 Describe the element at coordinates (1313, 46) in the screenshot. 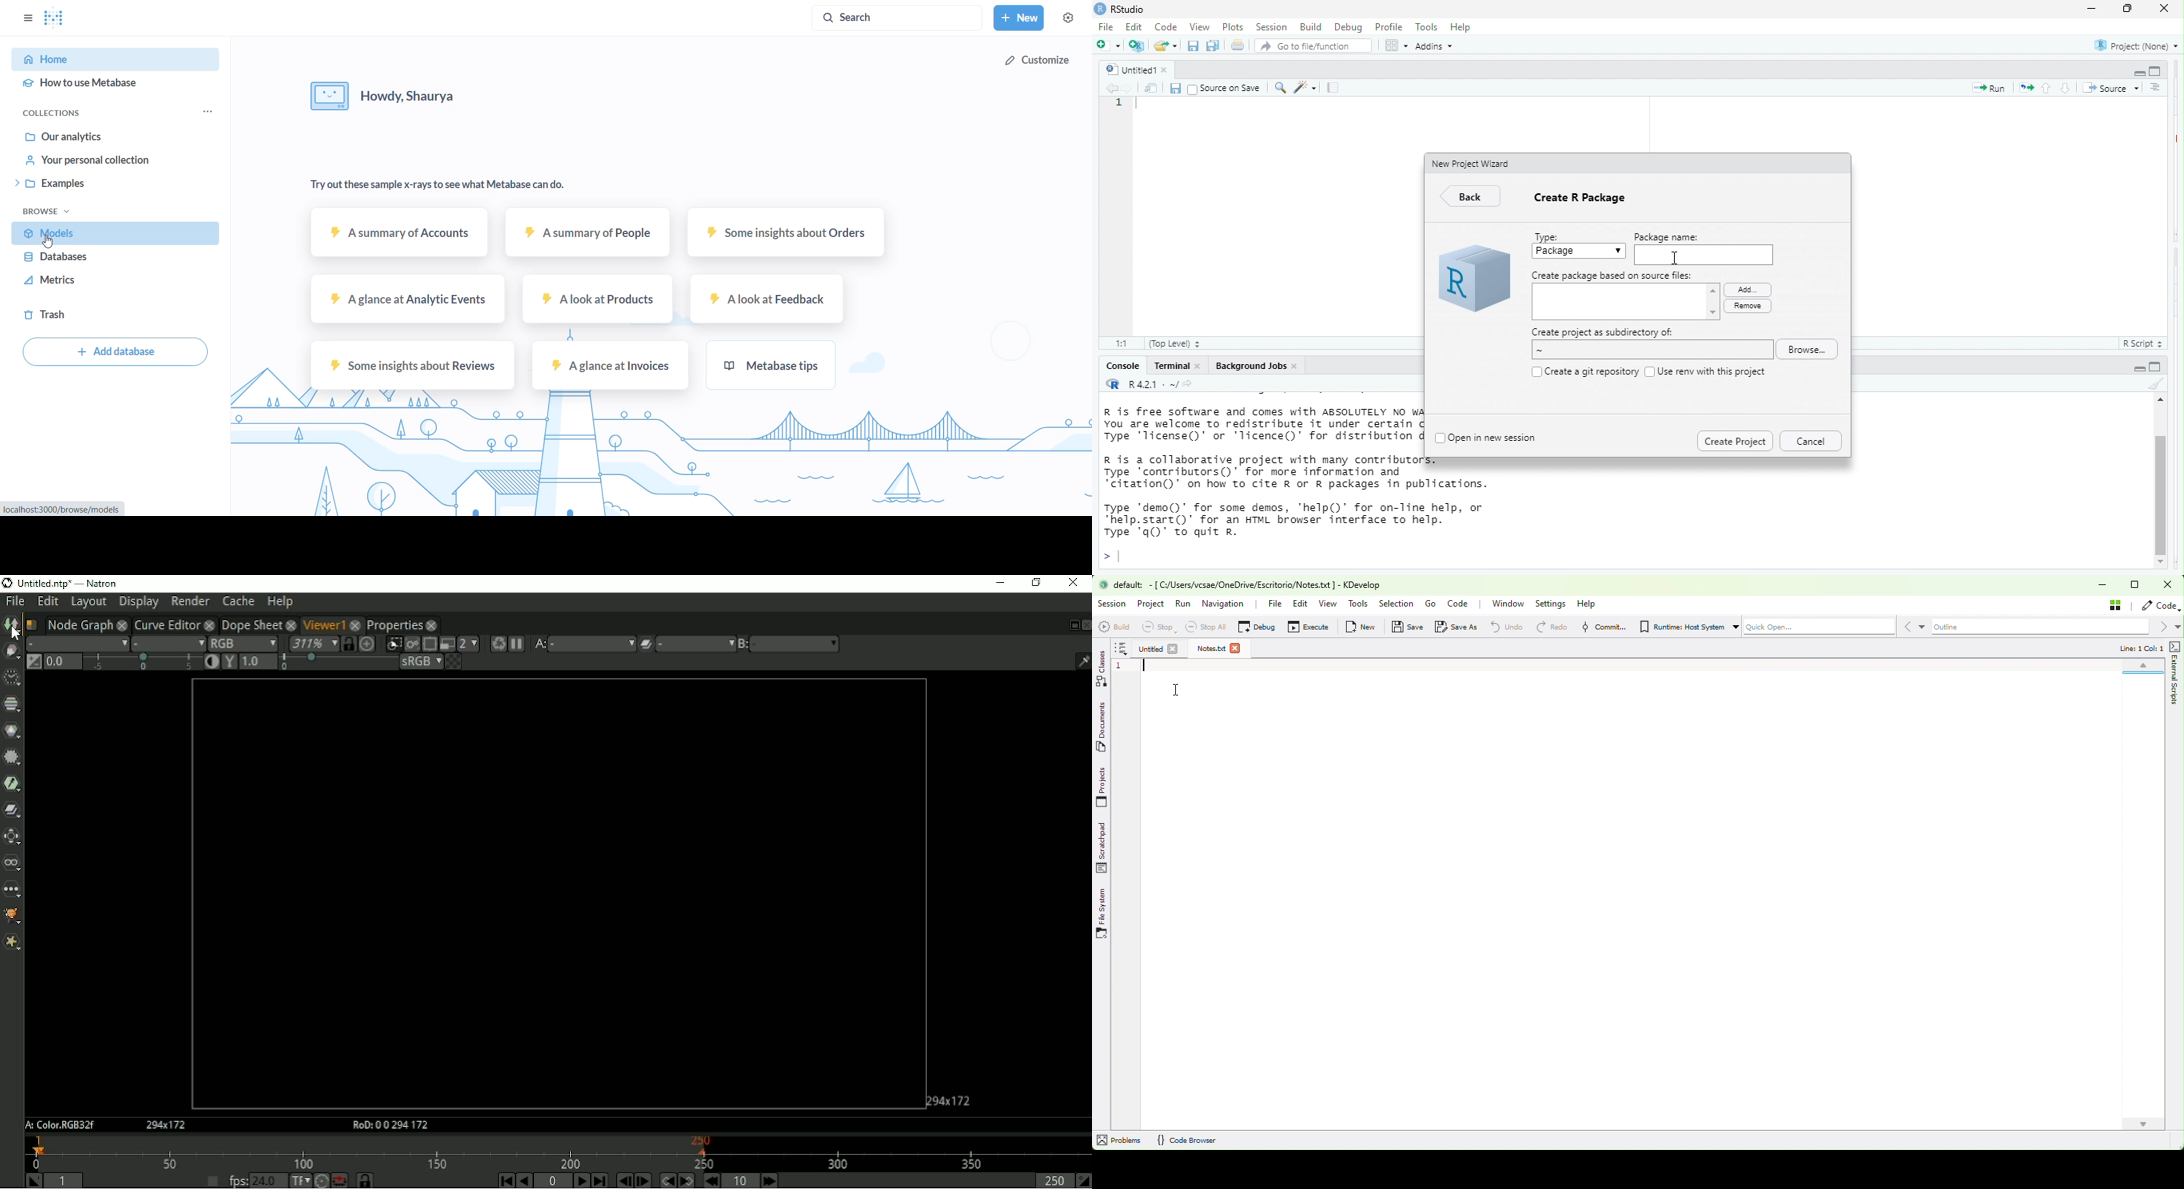

I see ` Go to fie/function` at that location.